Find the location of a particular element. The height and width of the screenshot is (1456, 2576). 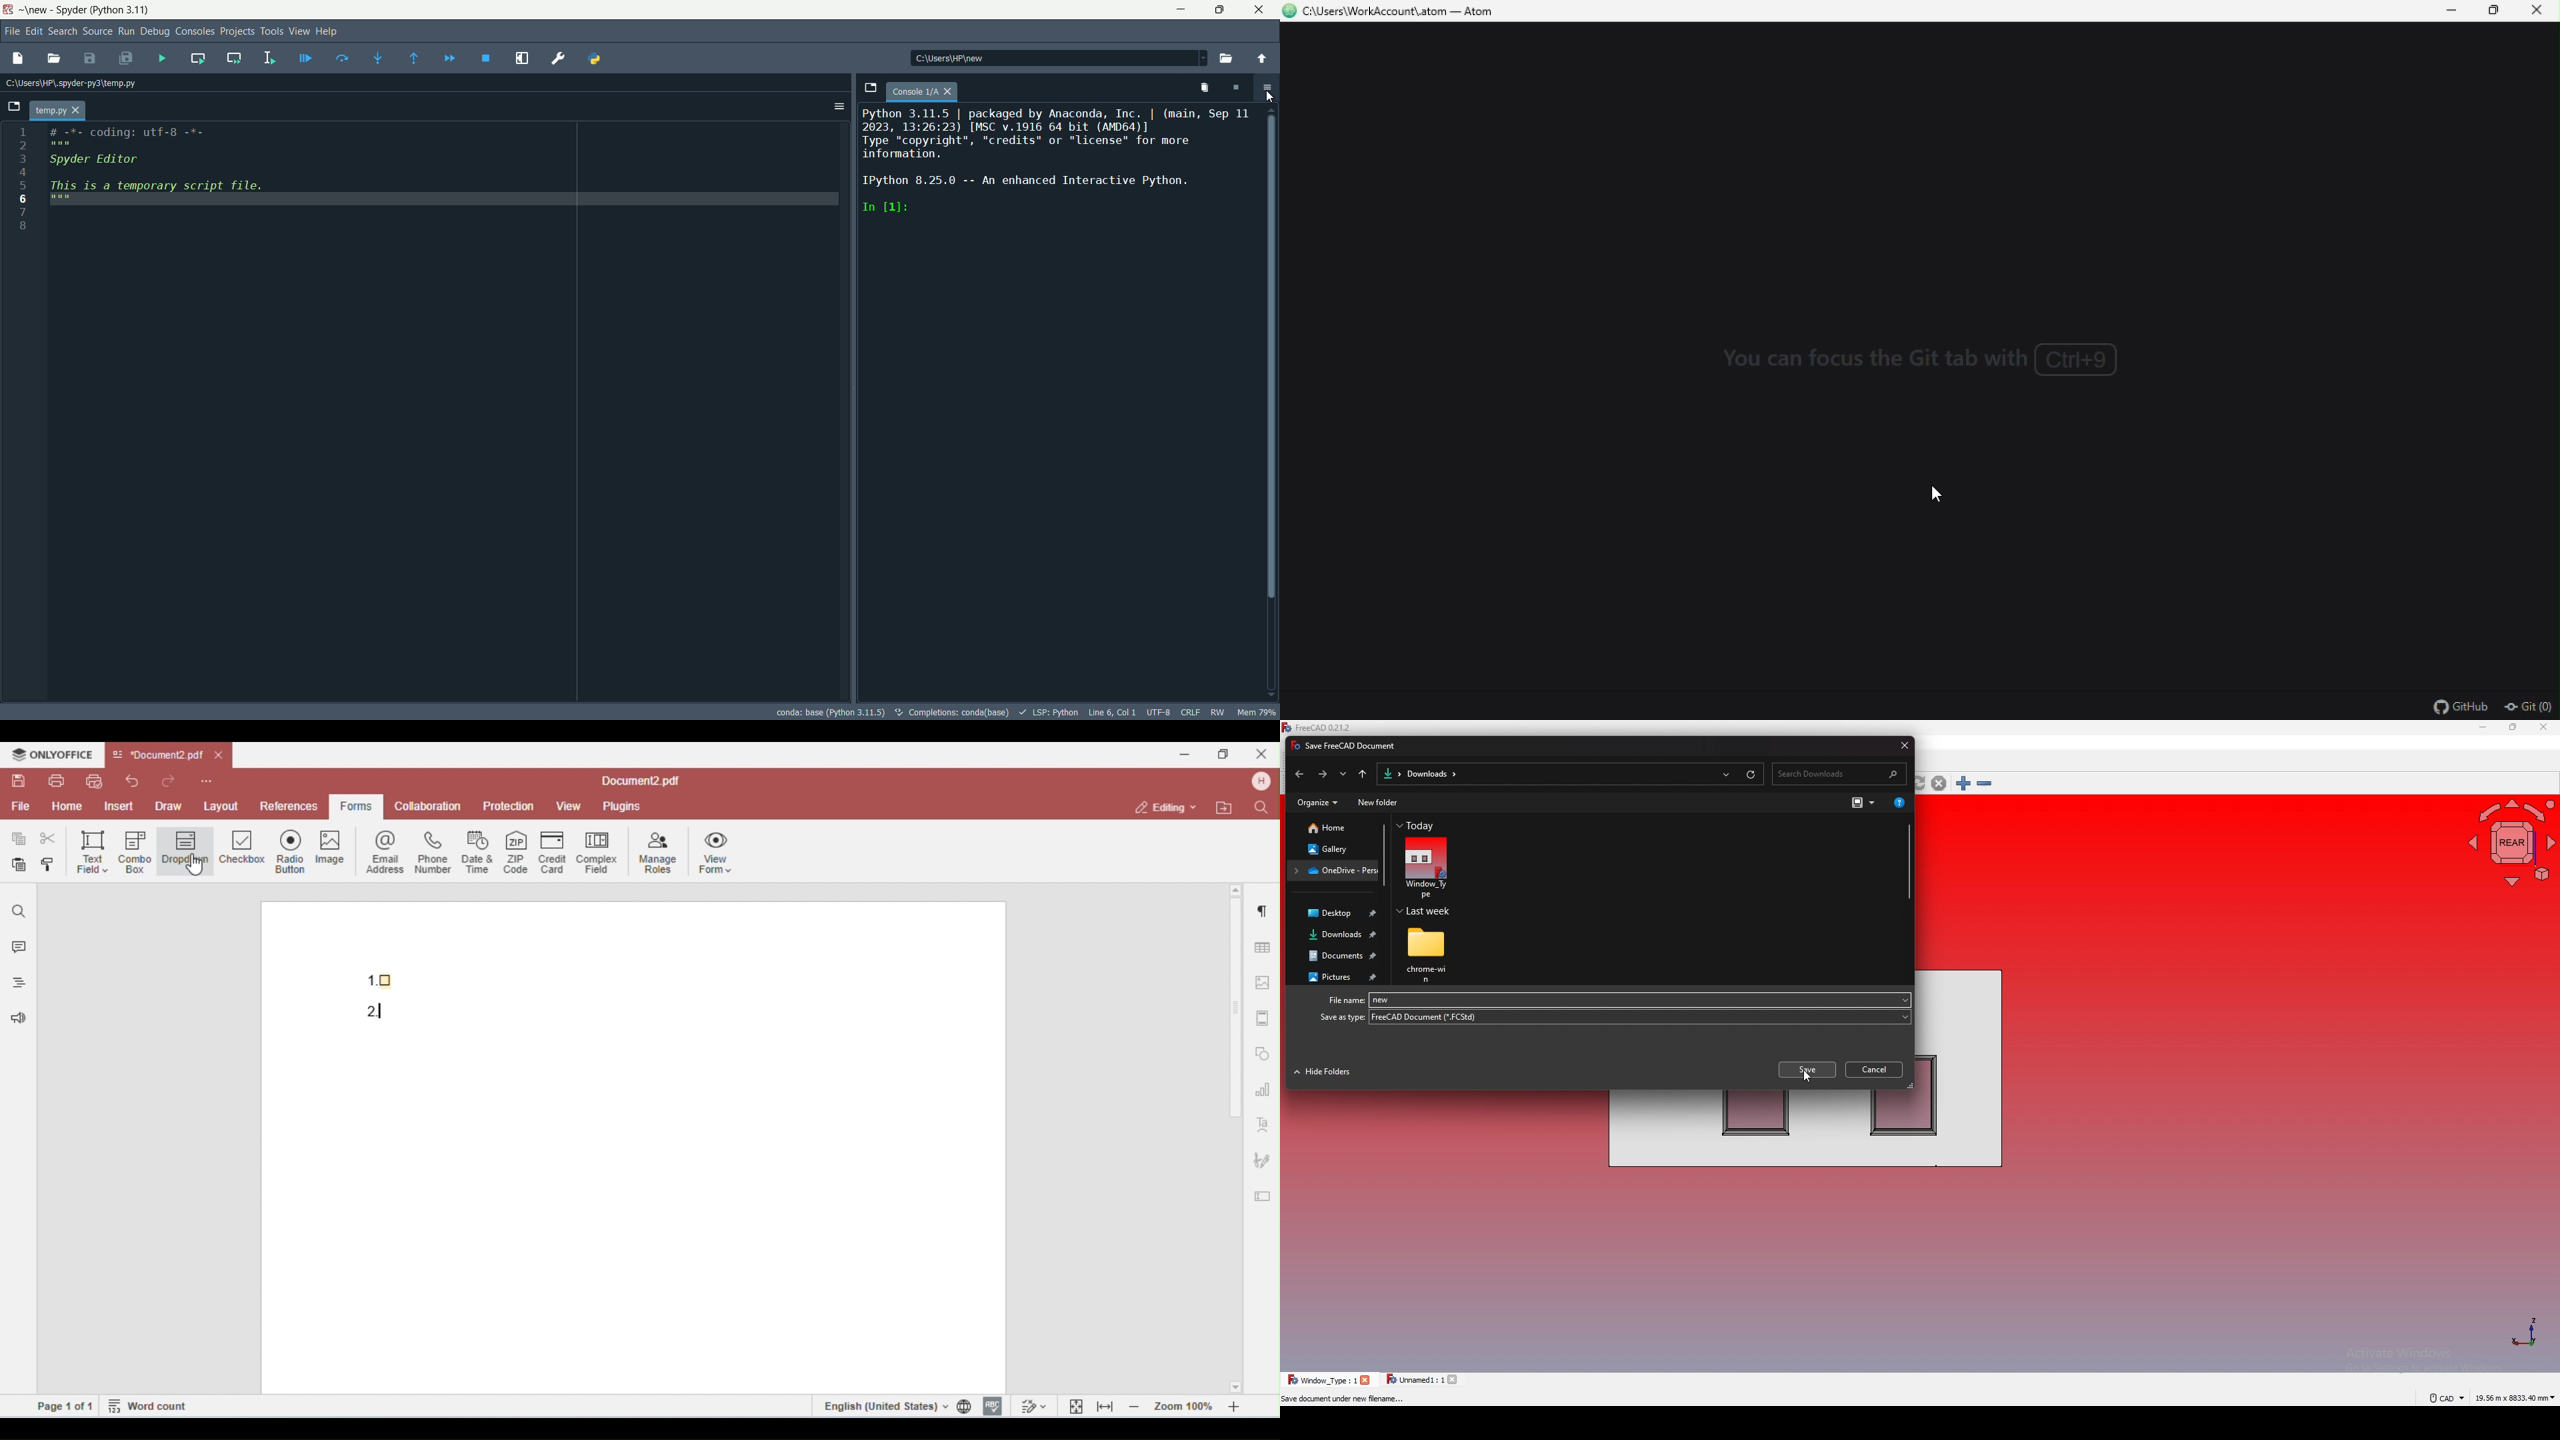

file name: is located at coordinates (1343, 1001).